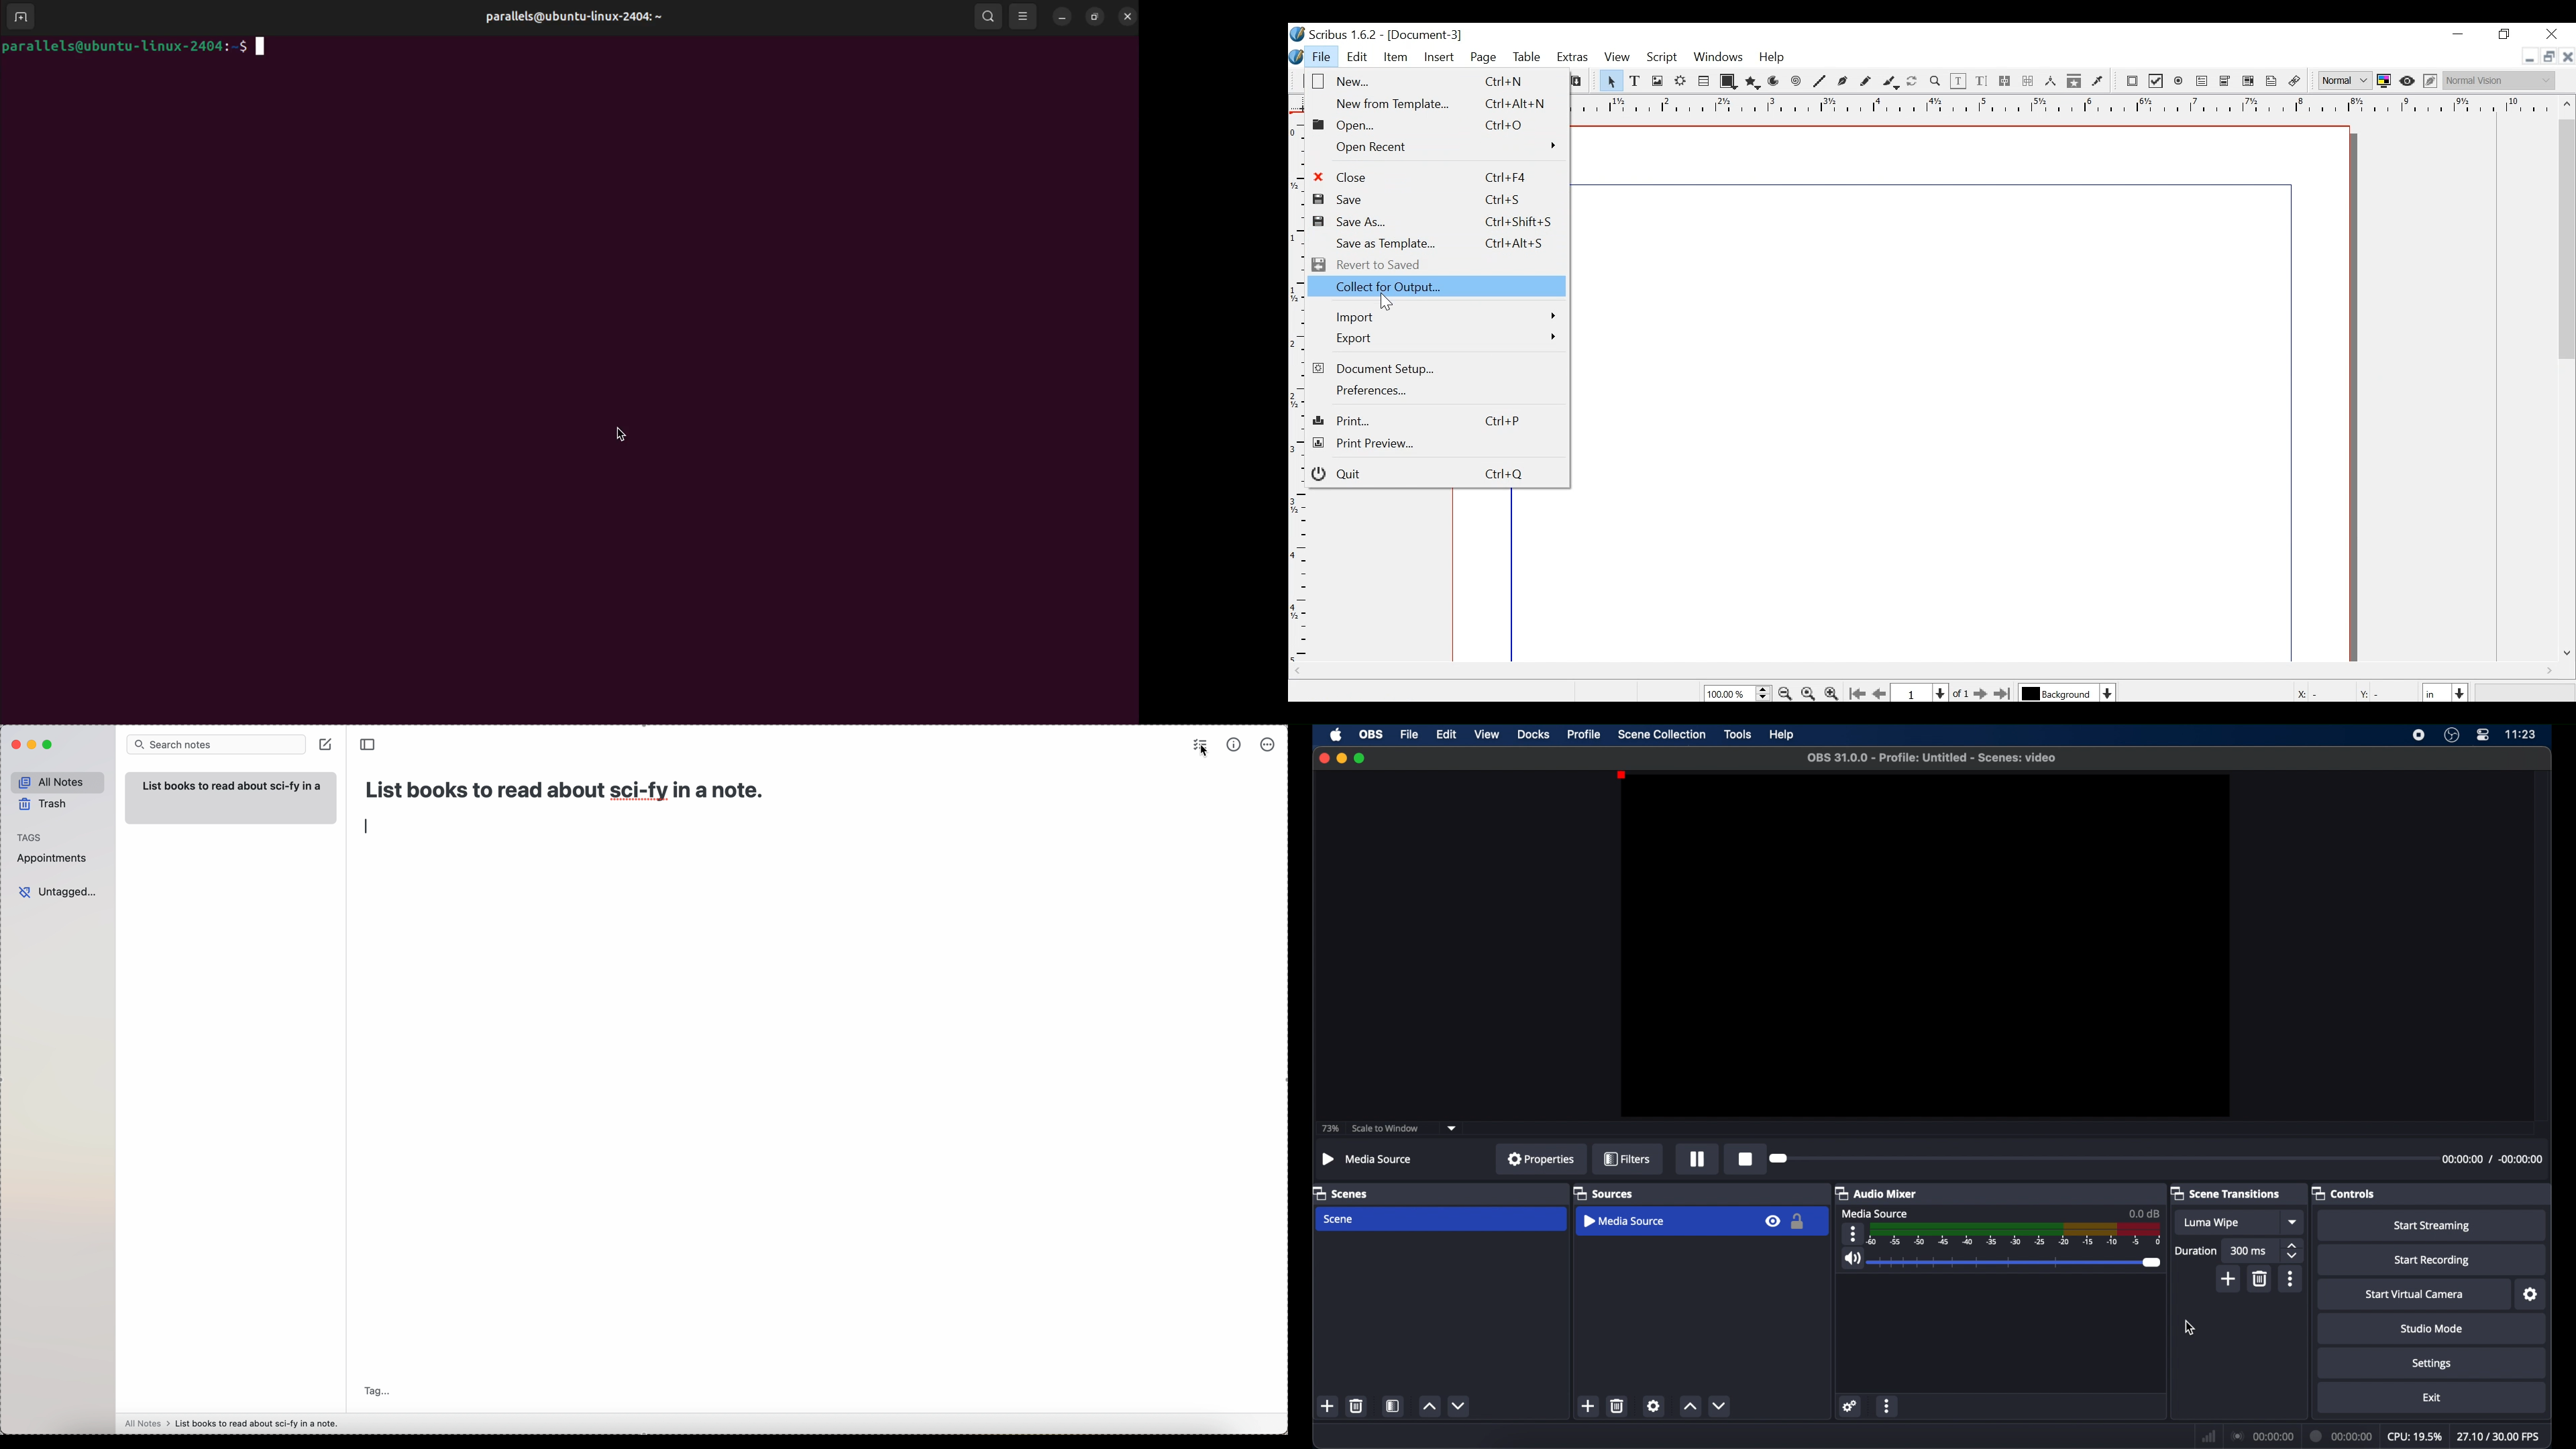 Image resolution: width=2576 pixels, height=1456 pixels. What do you see at coordinates (1752, 83) in the screenshot?
I see `Polygon` at bounding box center [1752, 83].